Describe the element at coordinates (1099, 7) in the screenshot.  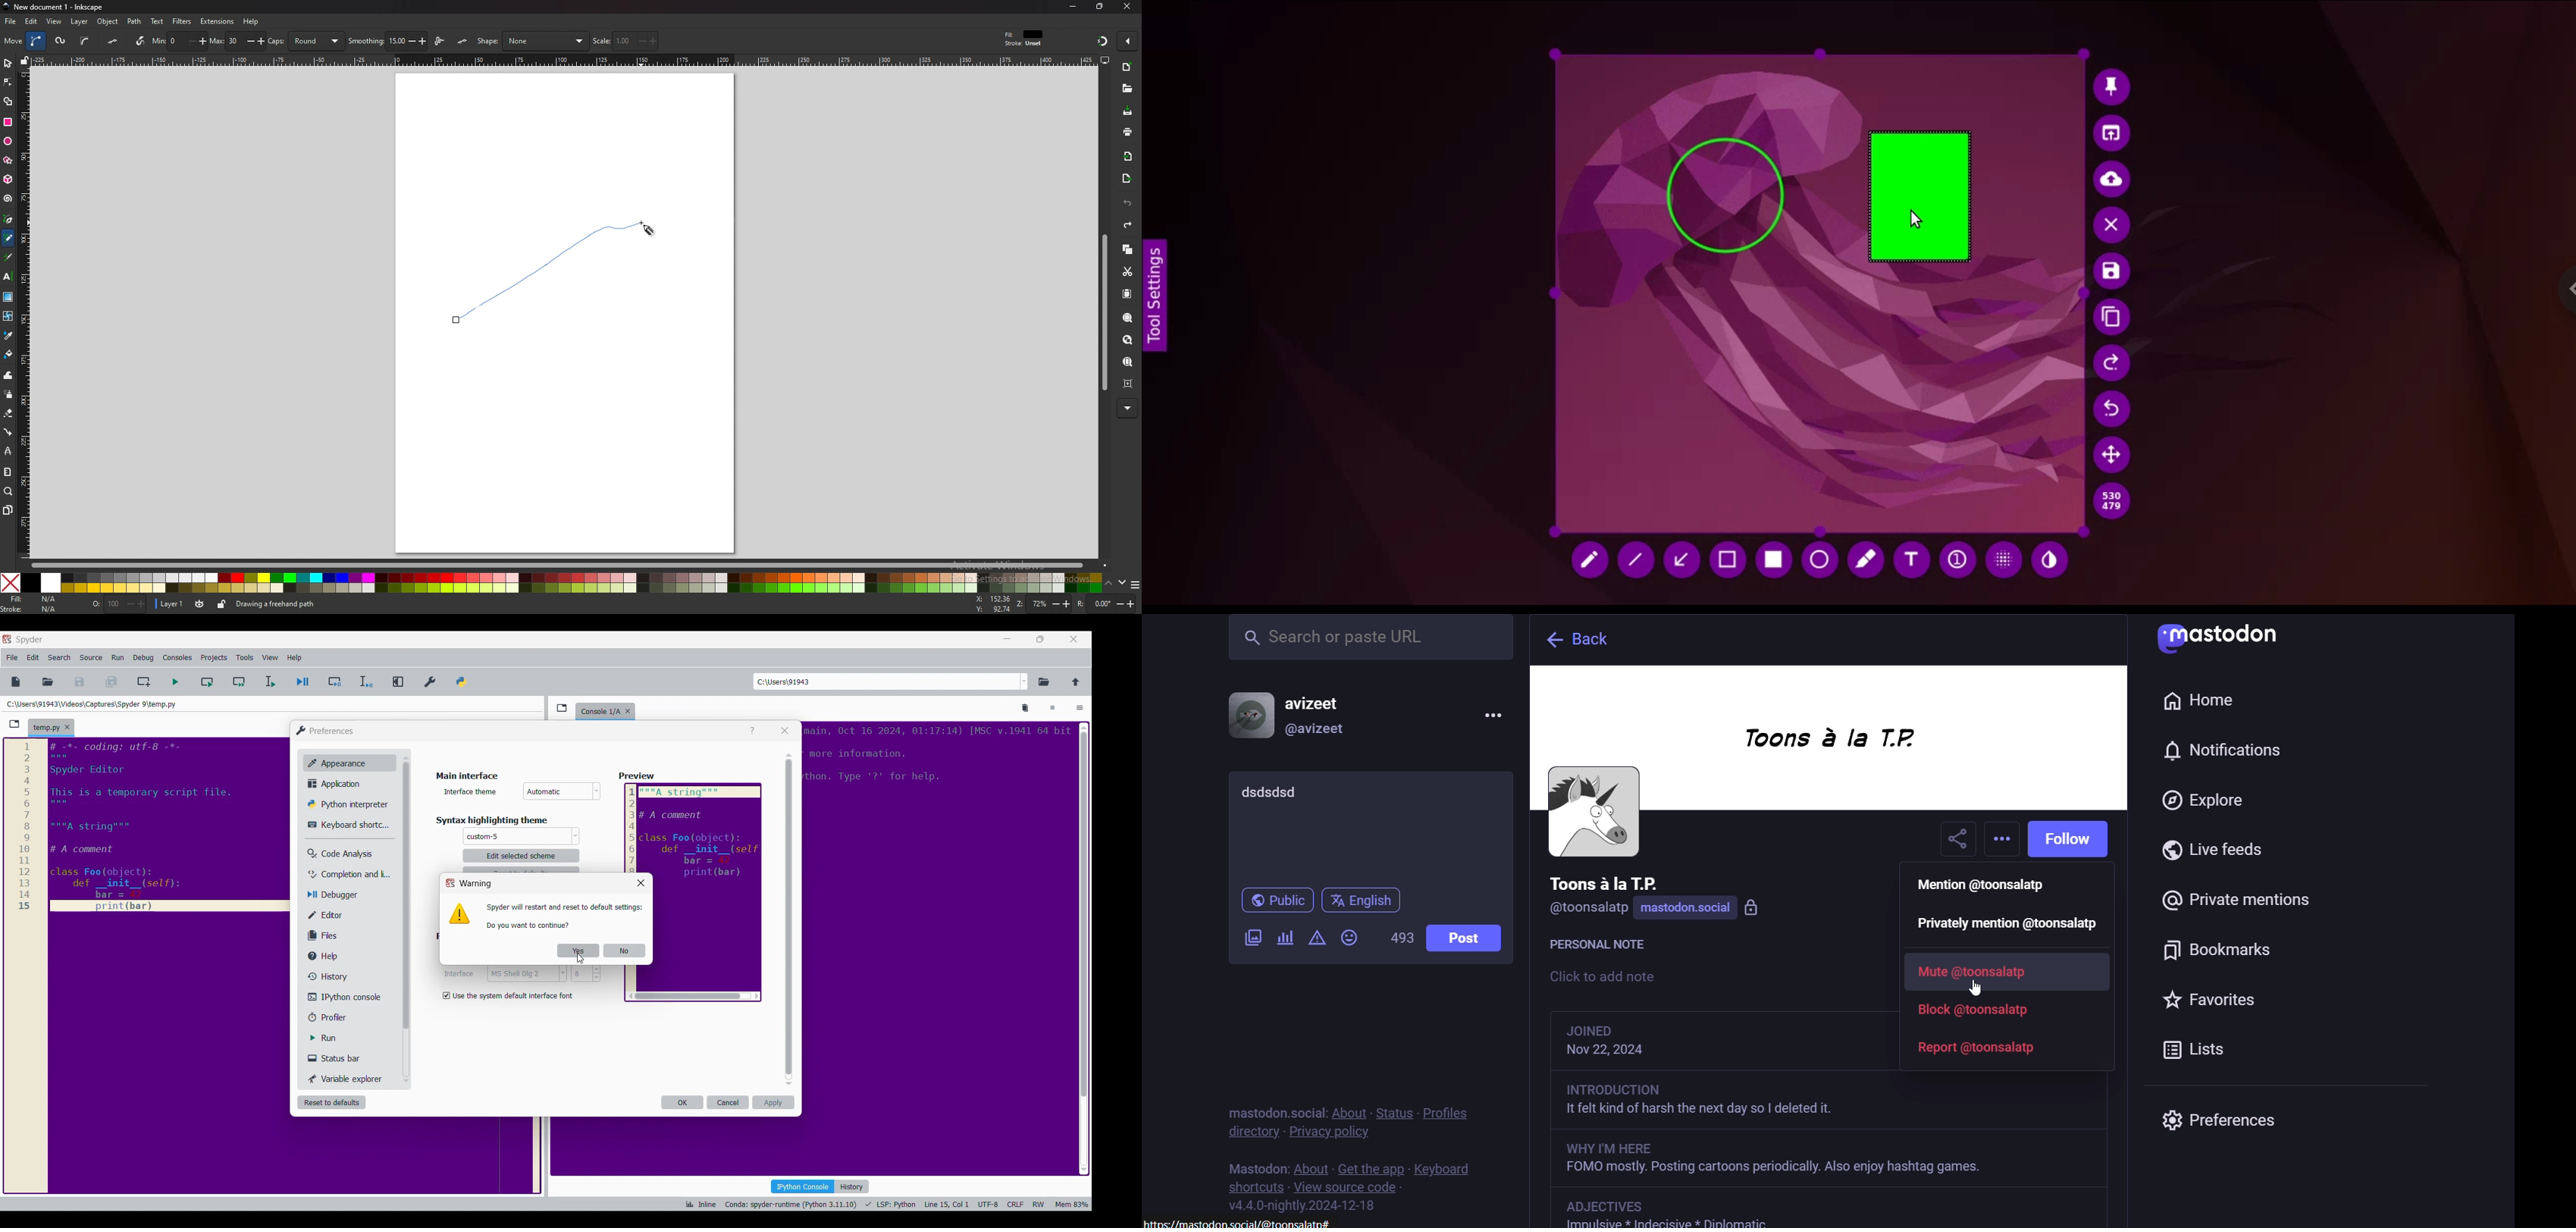
I see `resize` at that location.